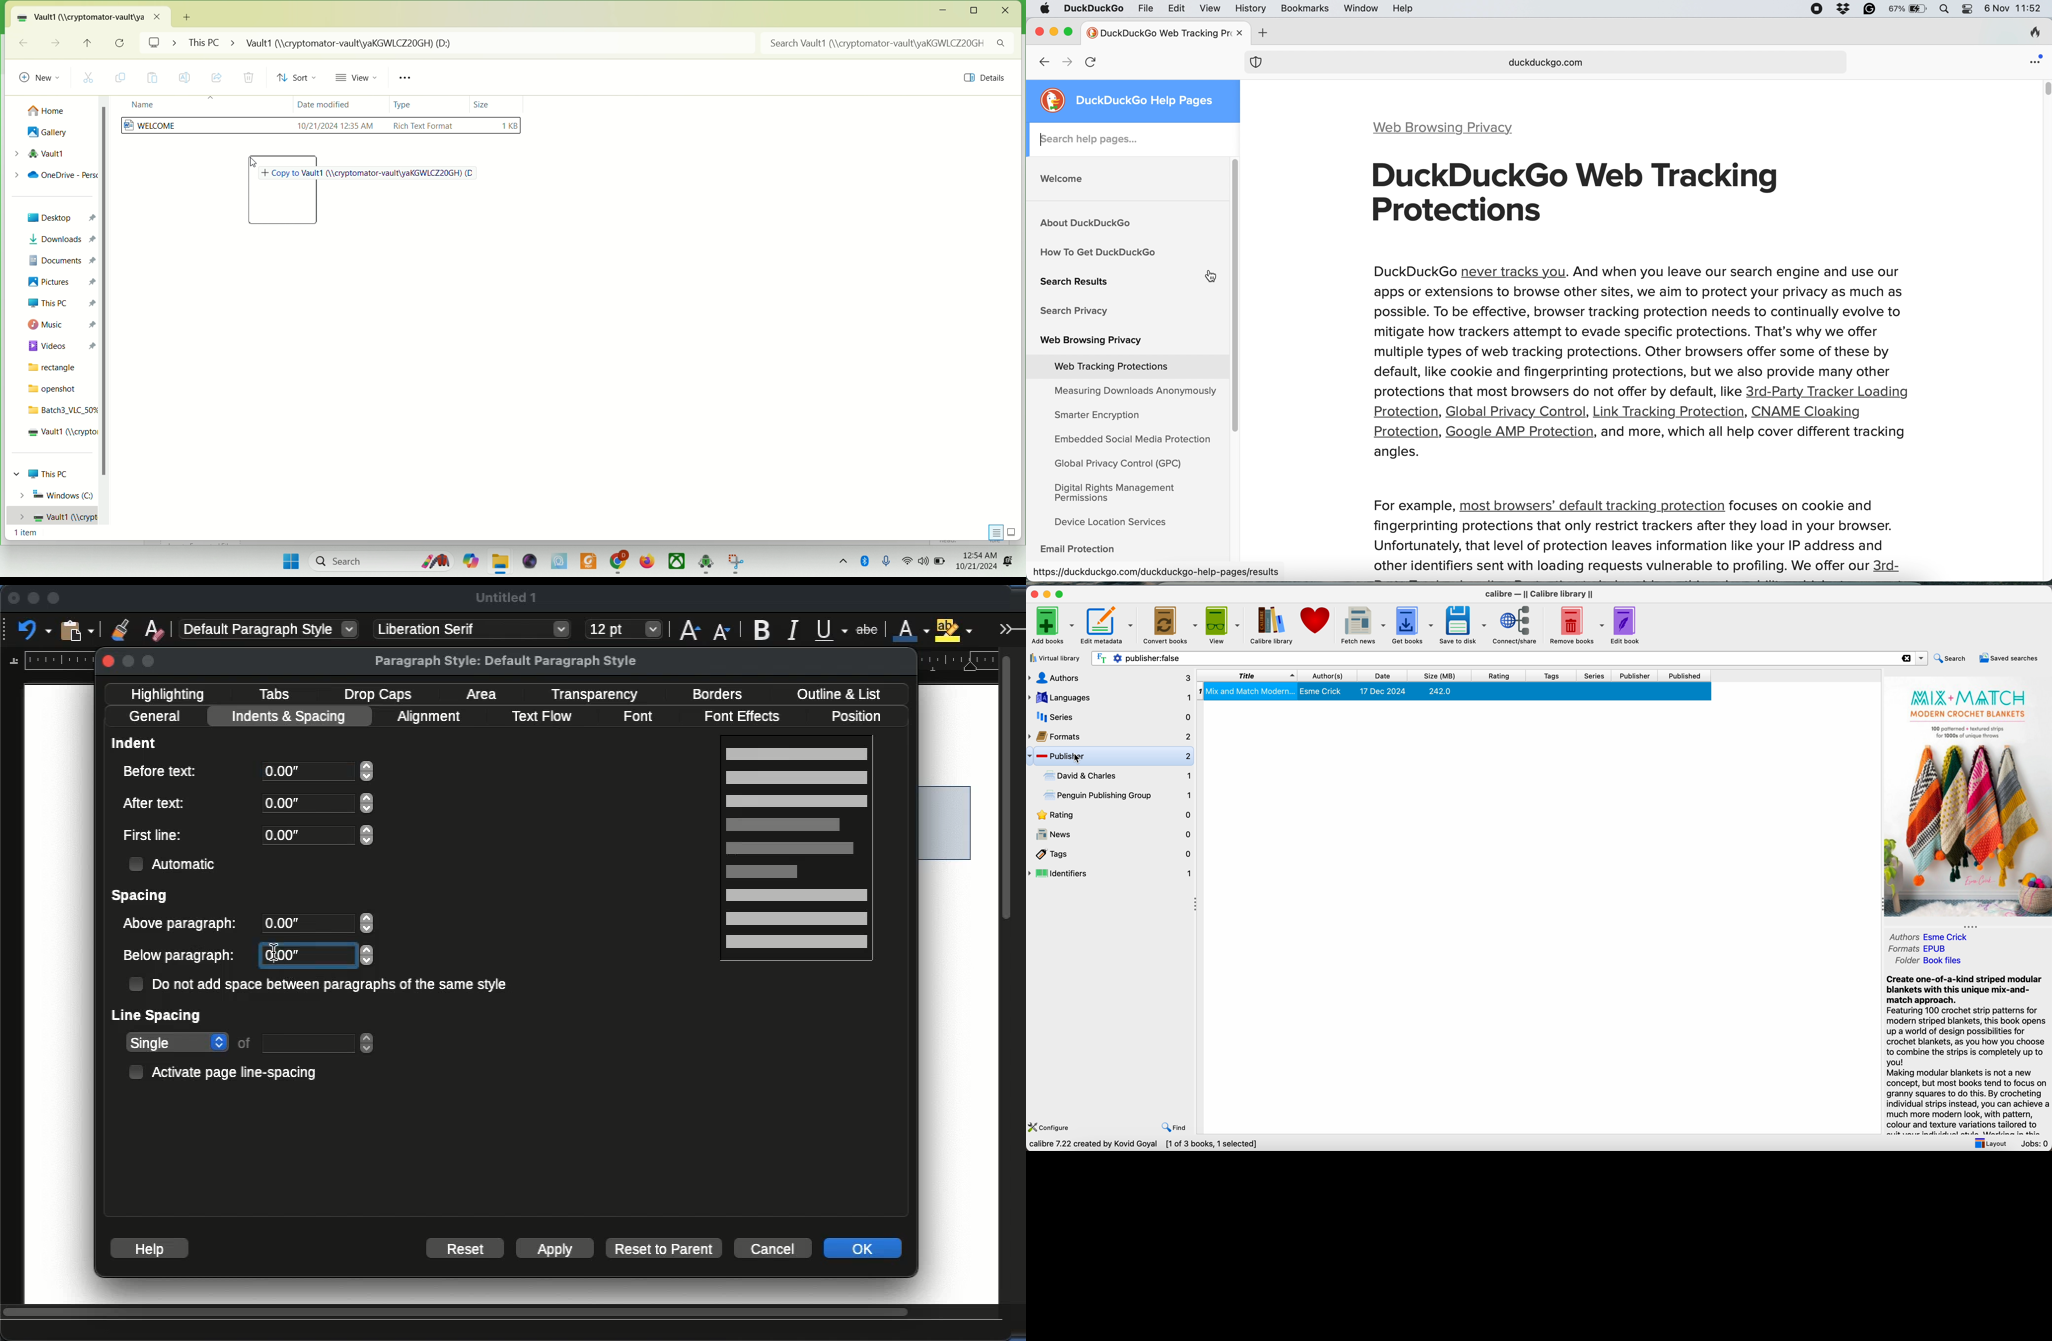  What do you see at coordinates (1009, 562) in the screenshot?
I see `notification` at bounding box center [1009, 562].